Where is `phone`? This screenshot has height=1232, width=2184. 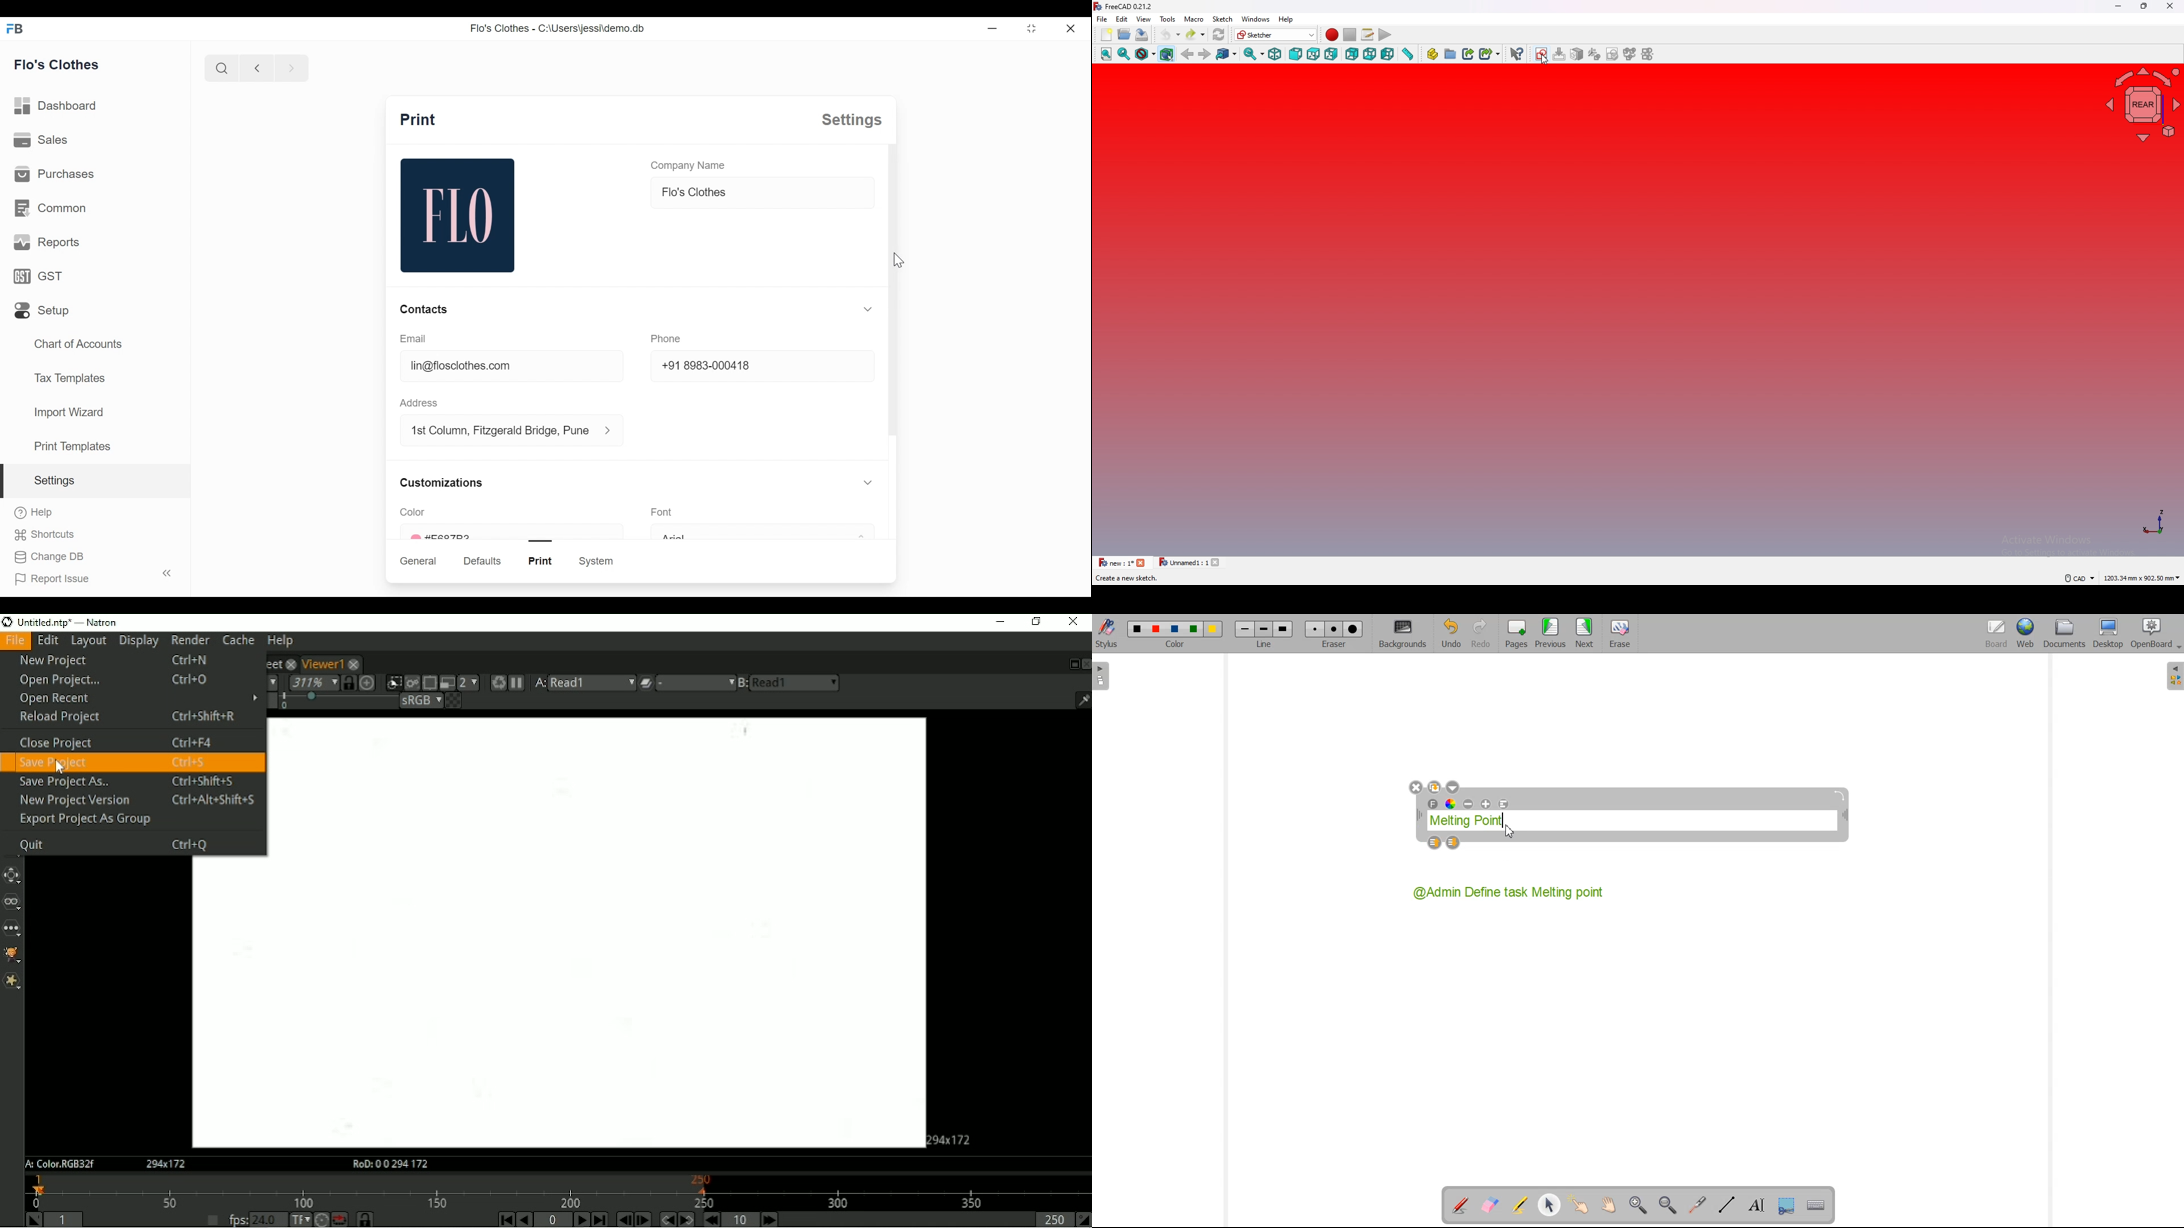
phone is located at coordinates (666, 339).